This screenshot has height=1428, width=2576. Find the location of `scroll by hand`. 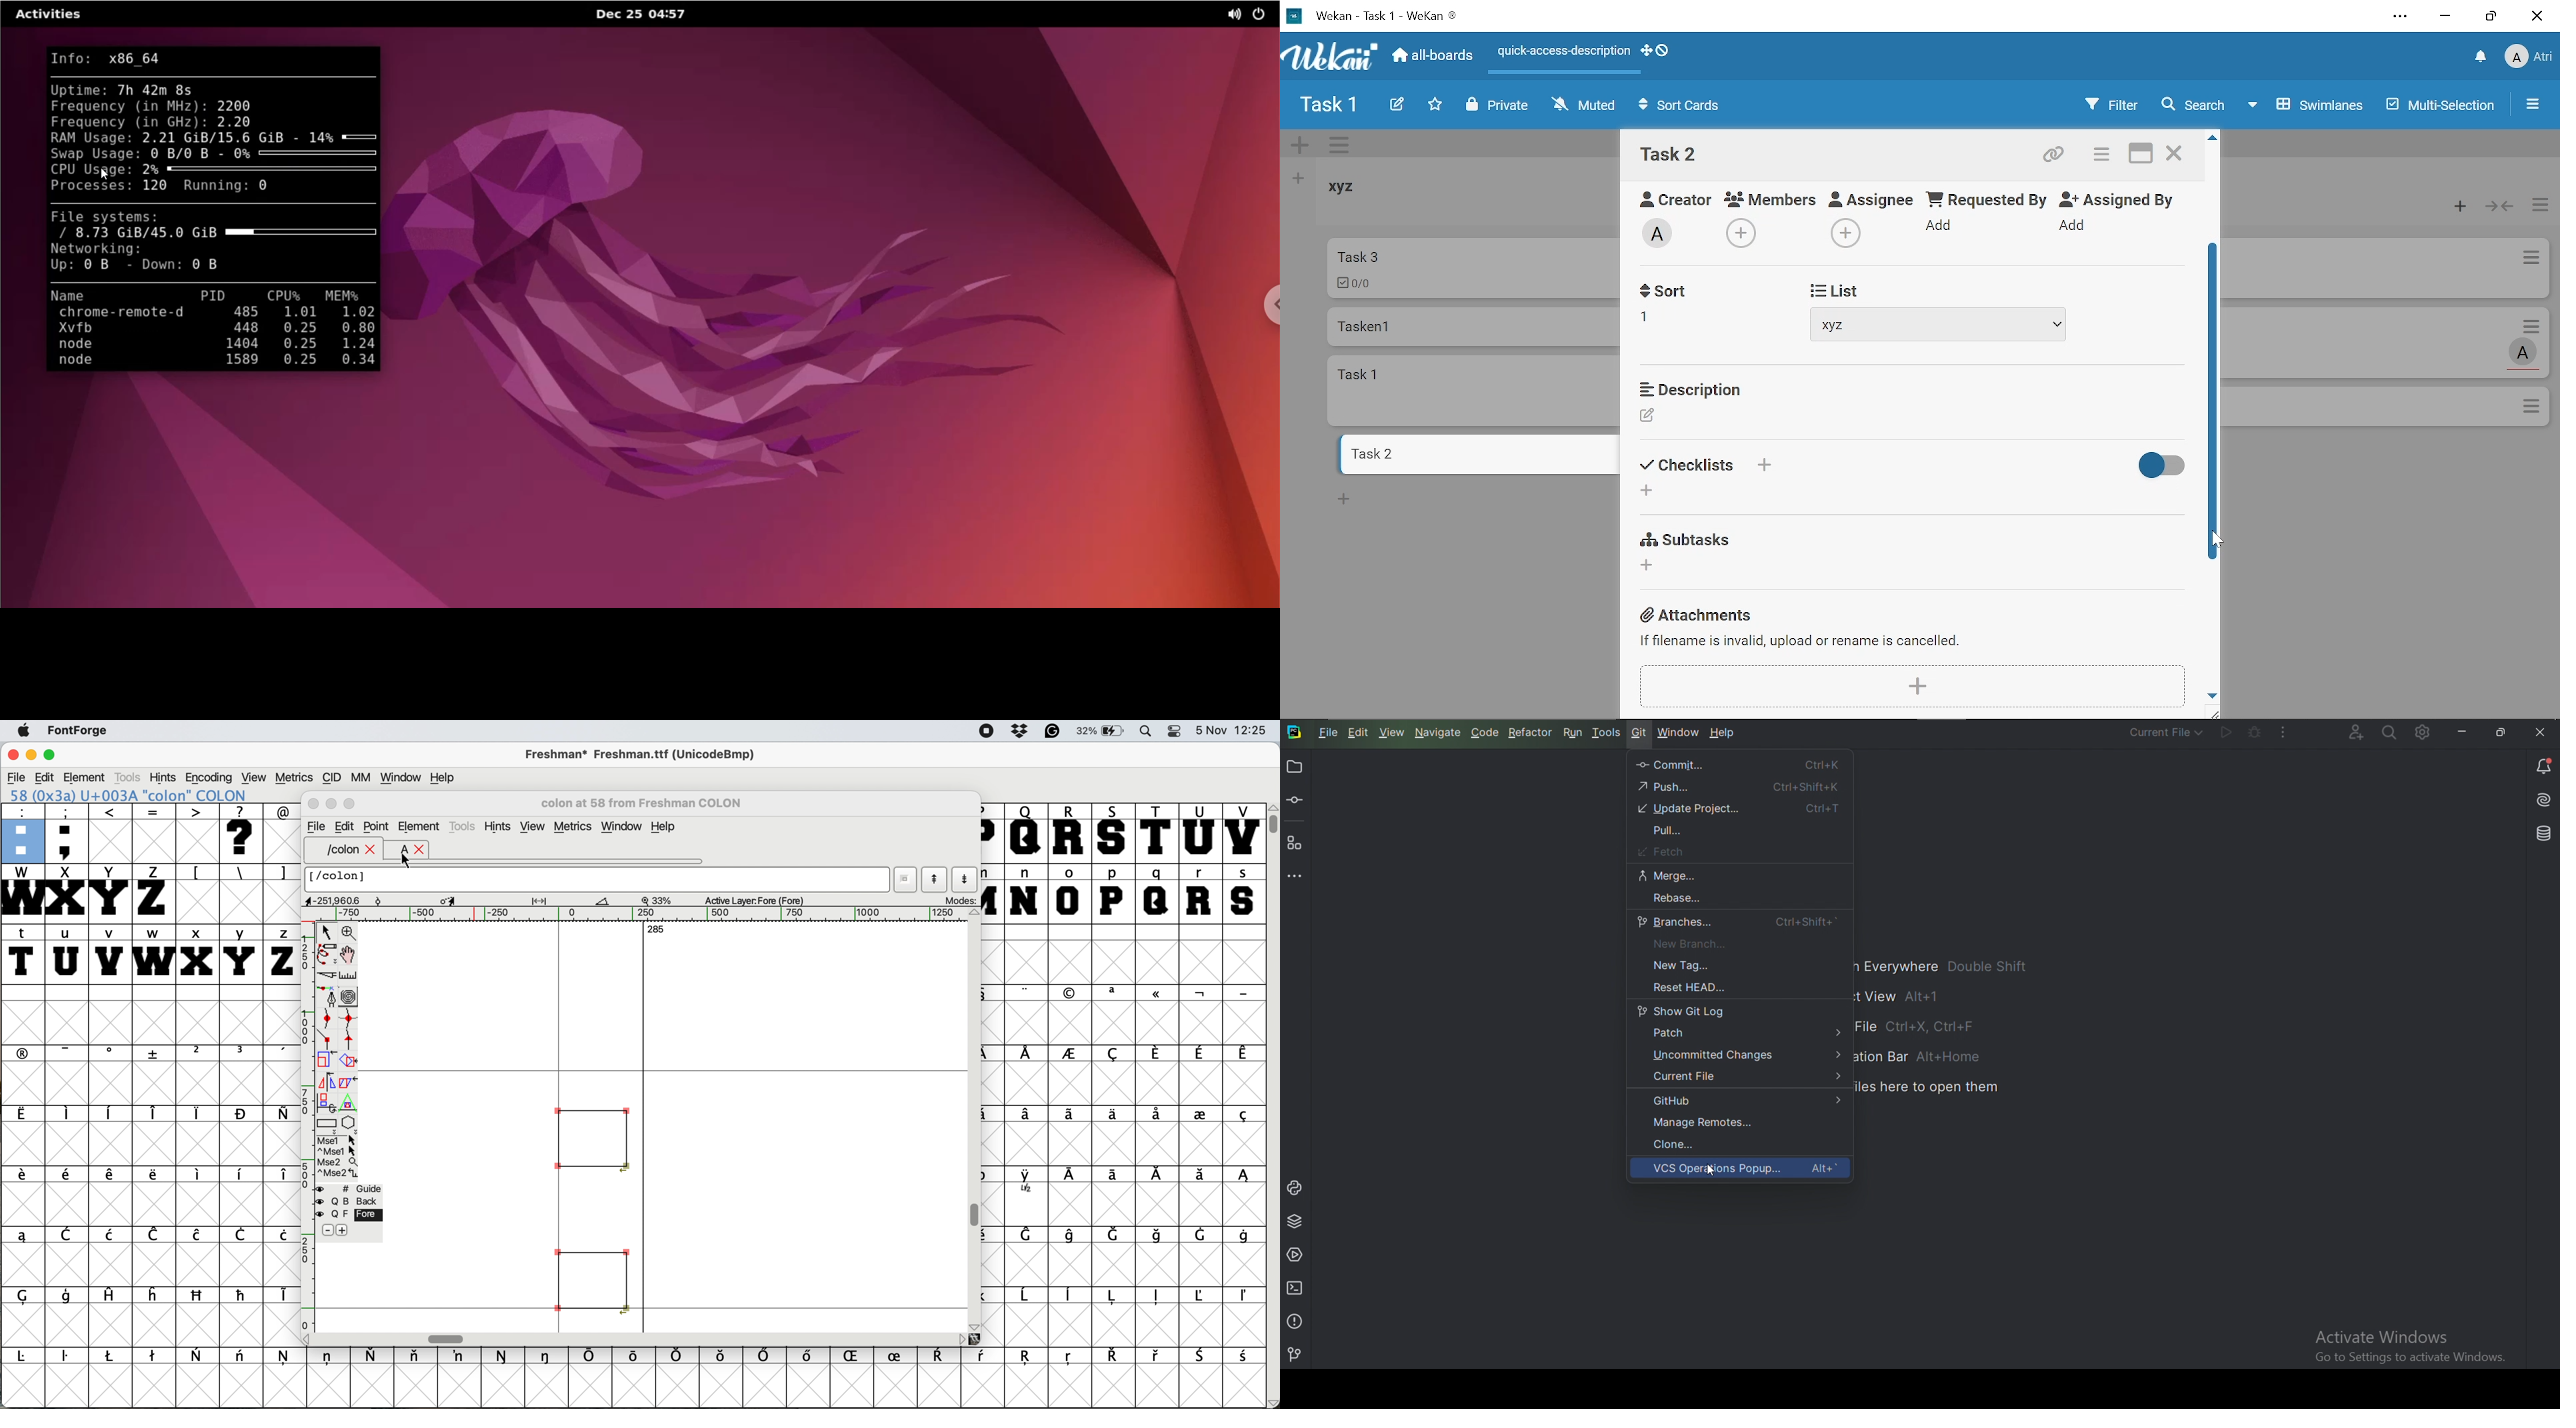

scroll by hand is located at coordinates (351, 952).